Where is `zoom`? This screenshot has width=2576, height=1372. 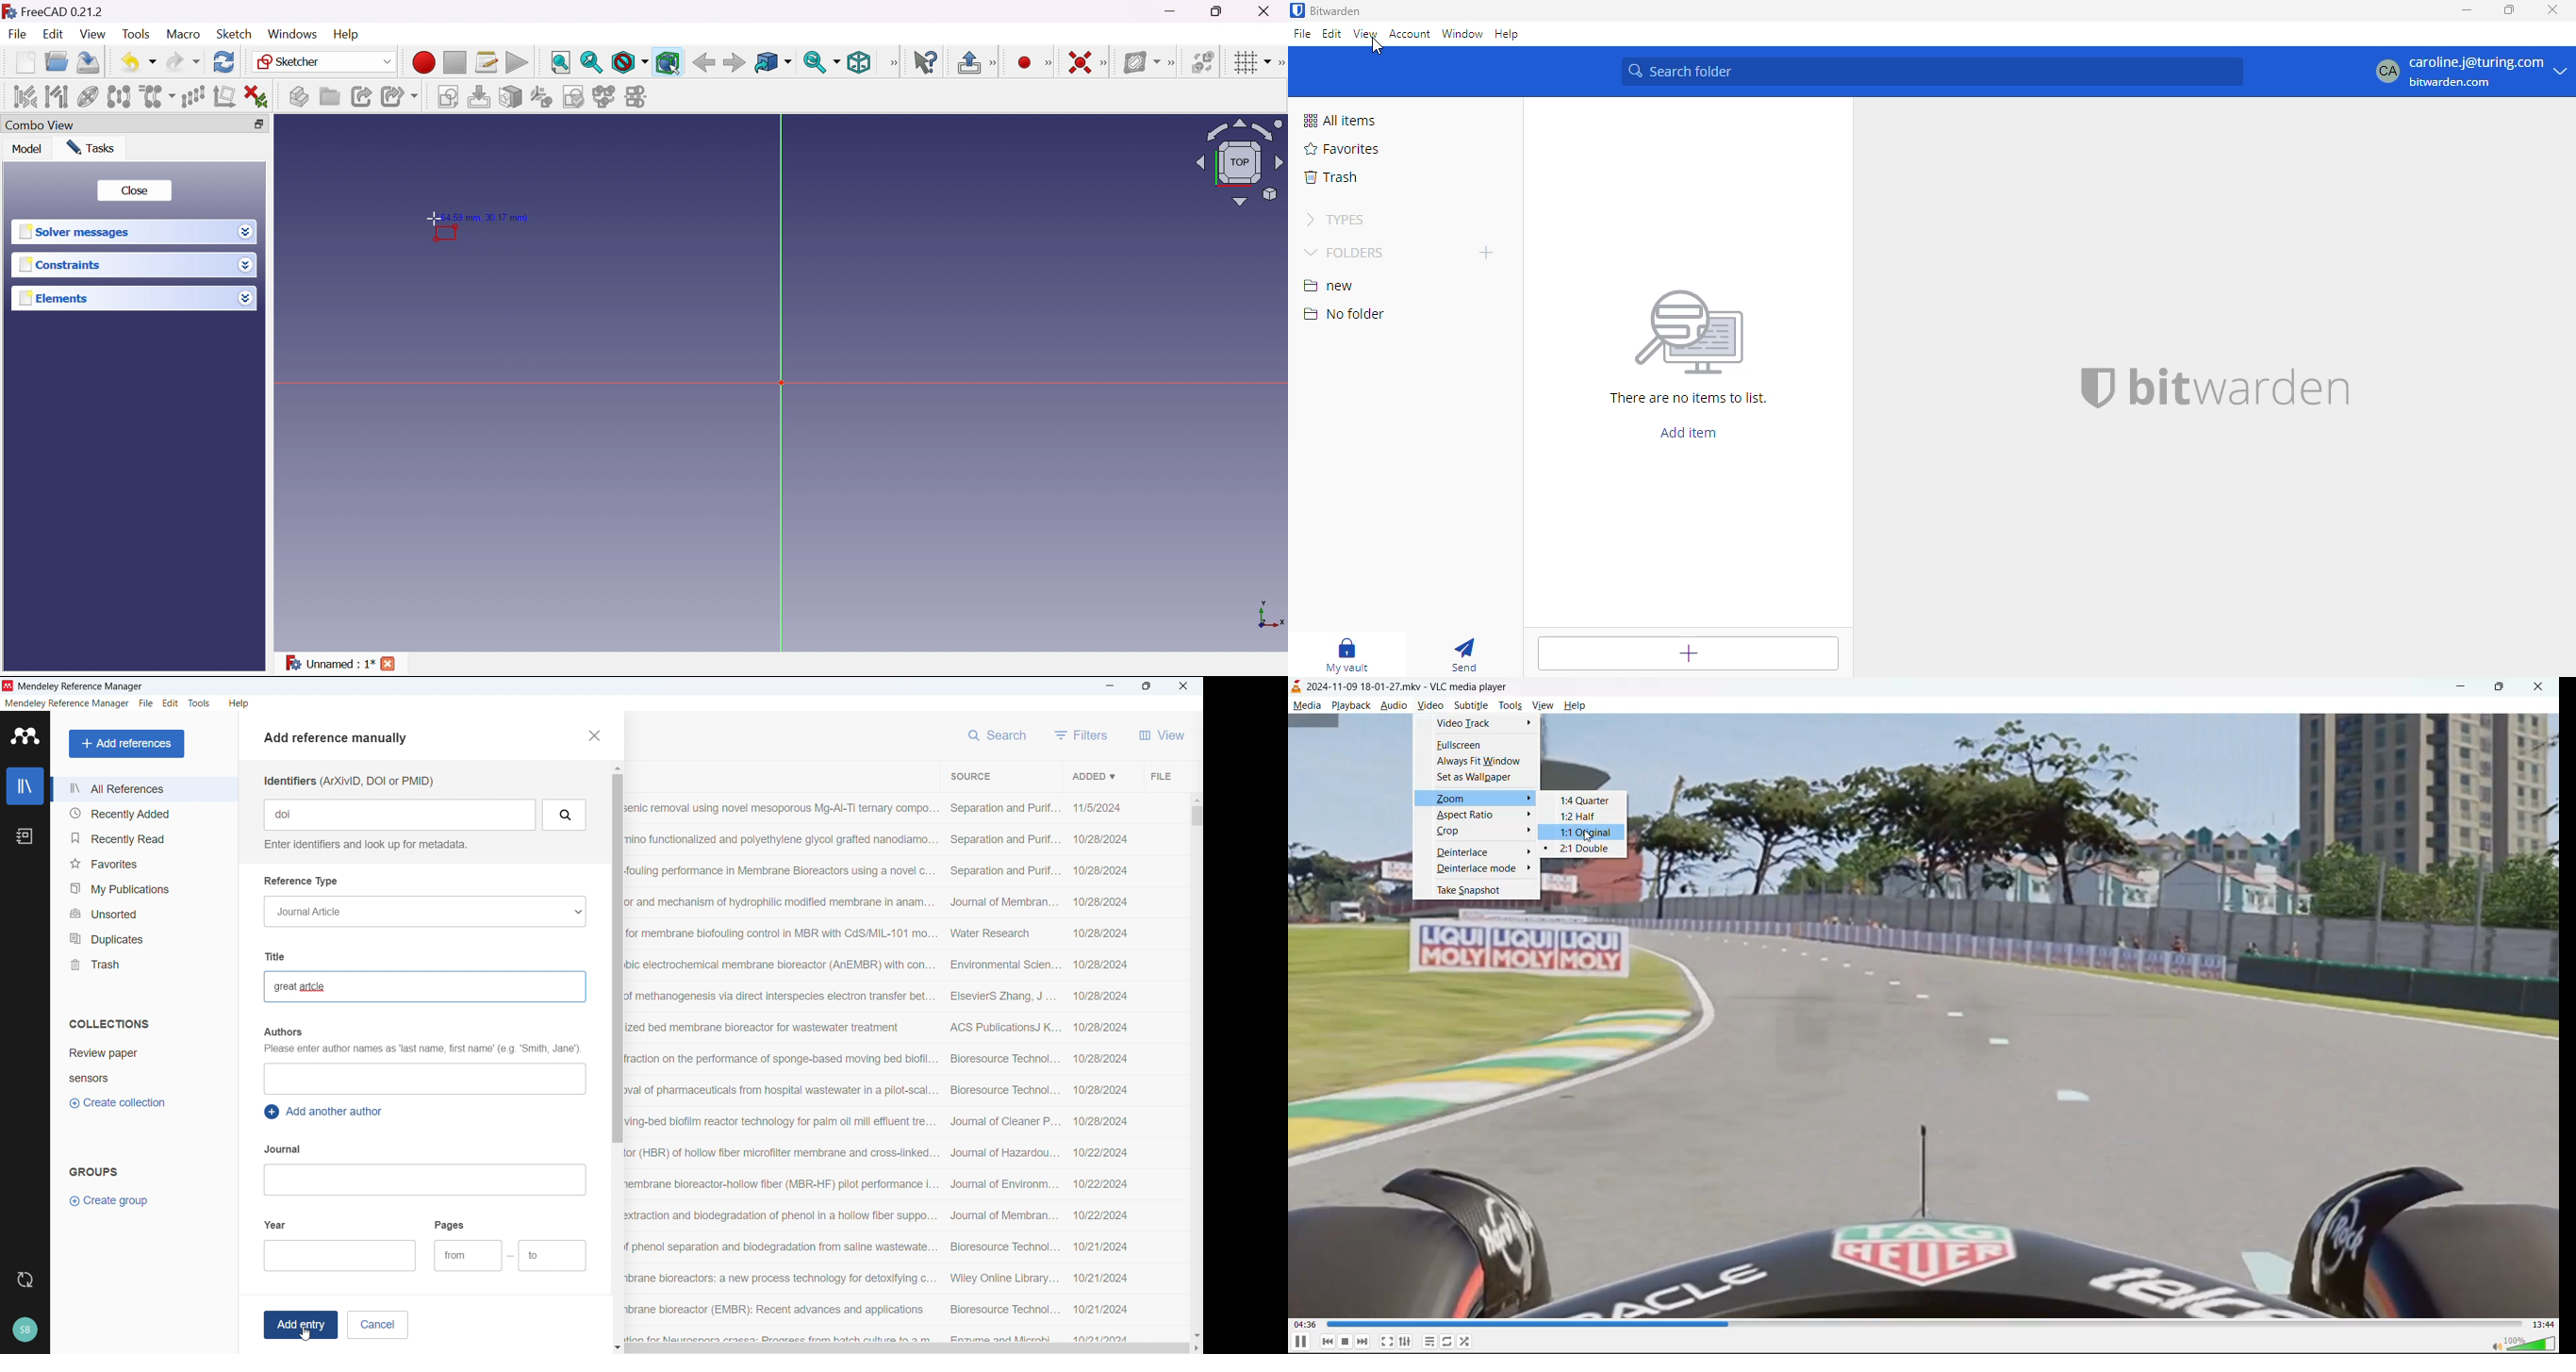 zoom is located at coordinates (1457, 798).